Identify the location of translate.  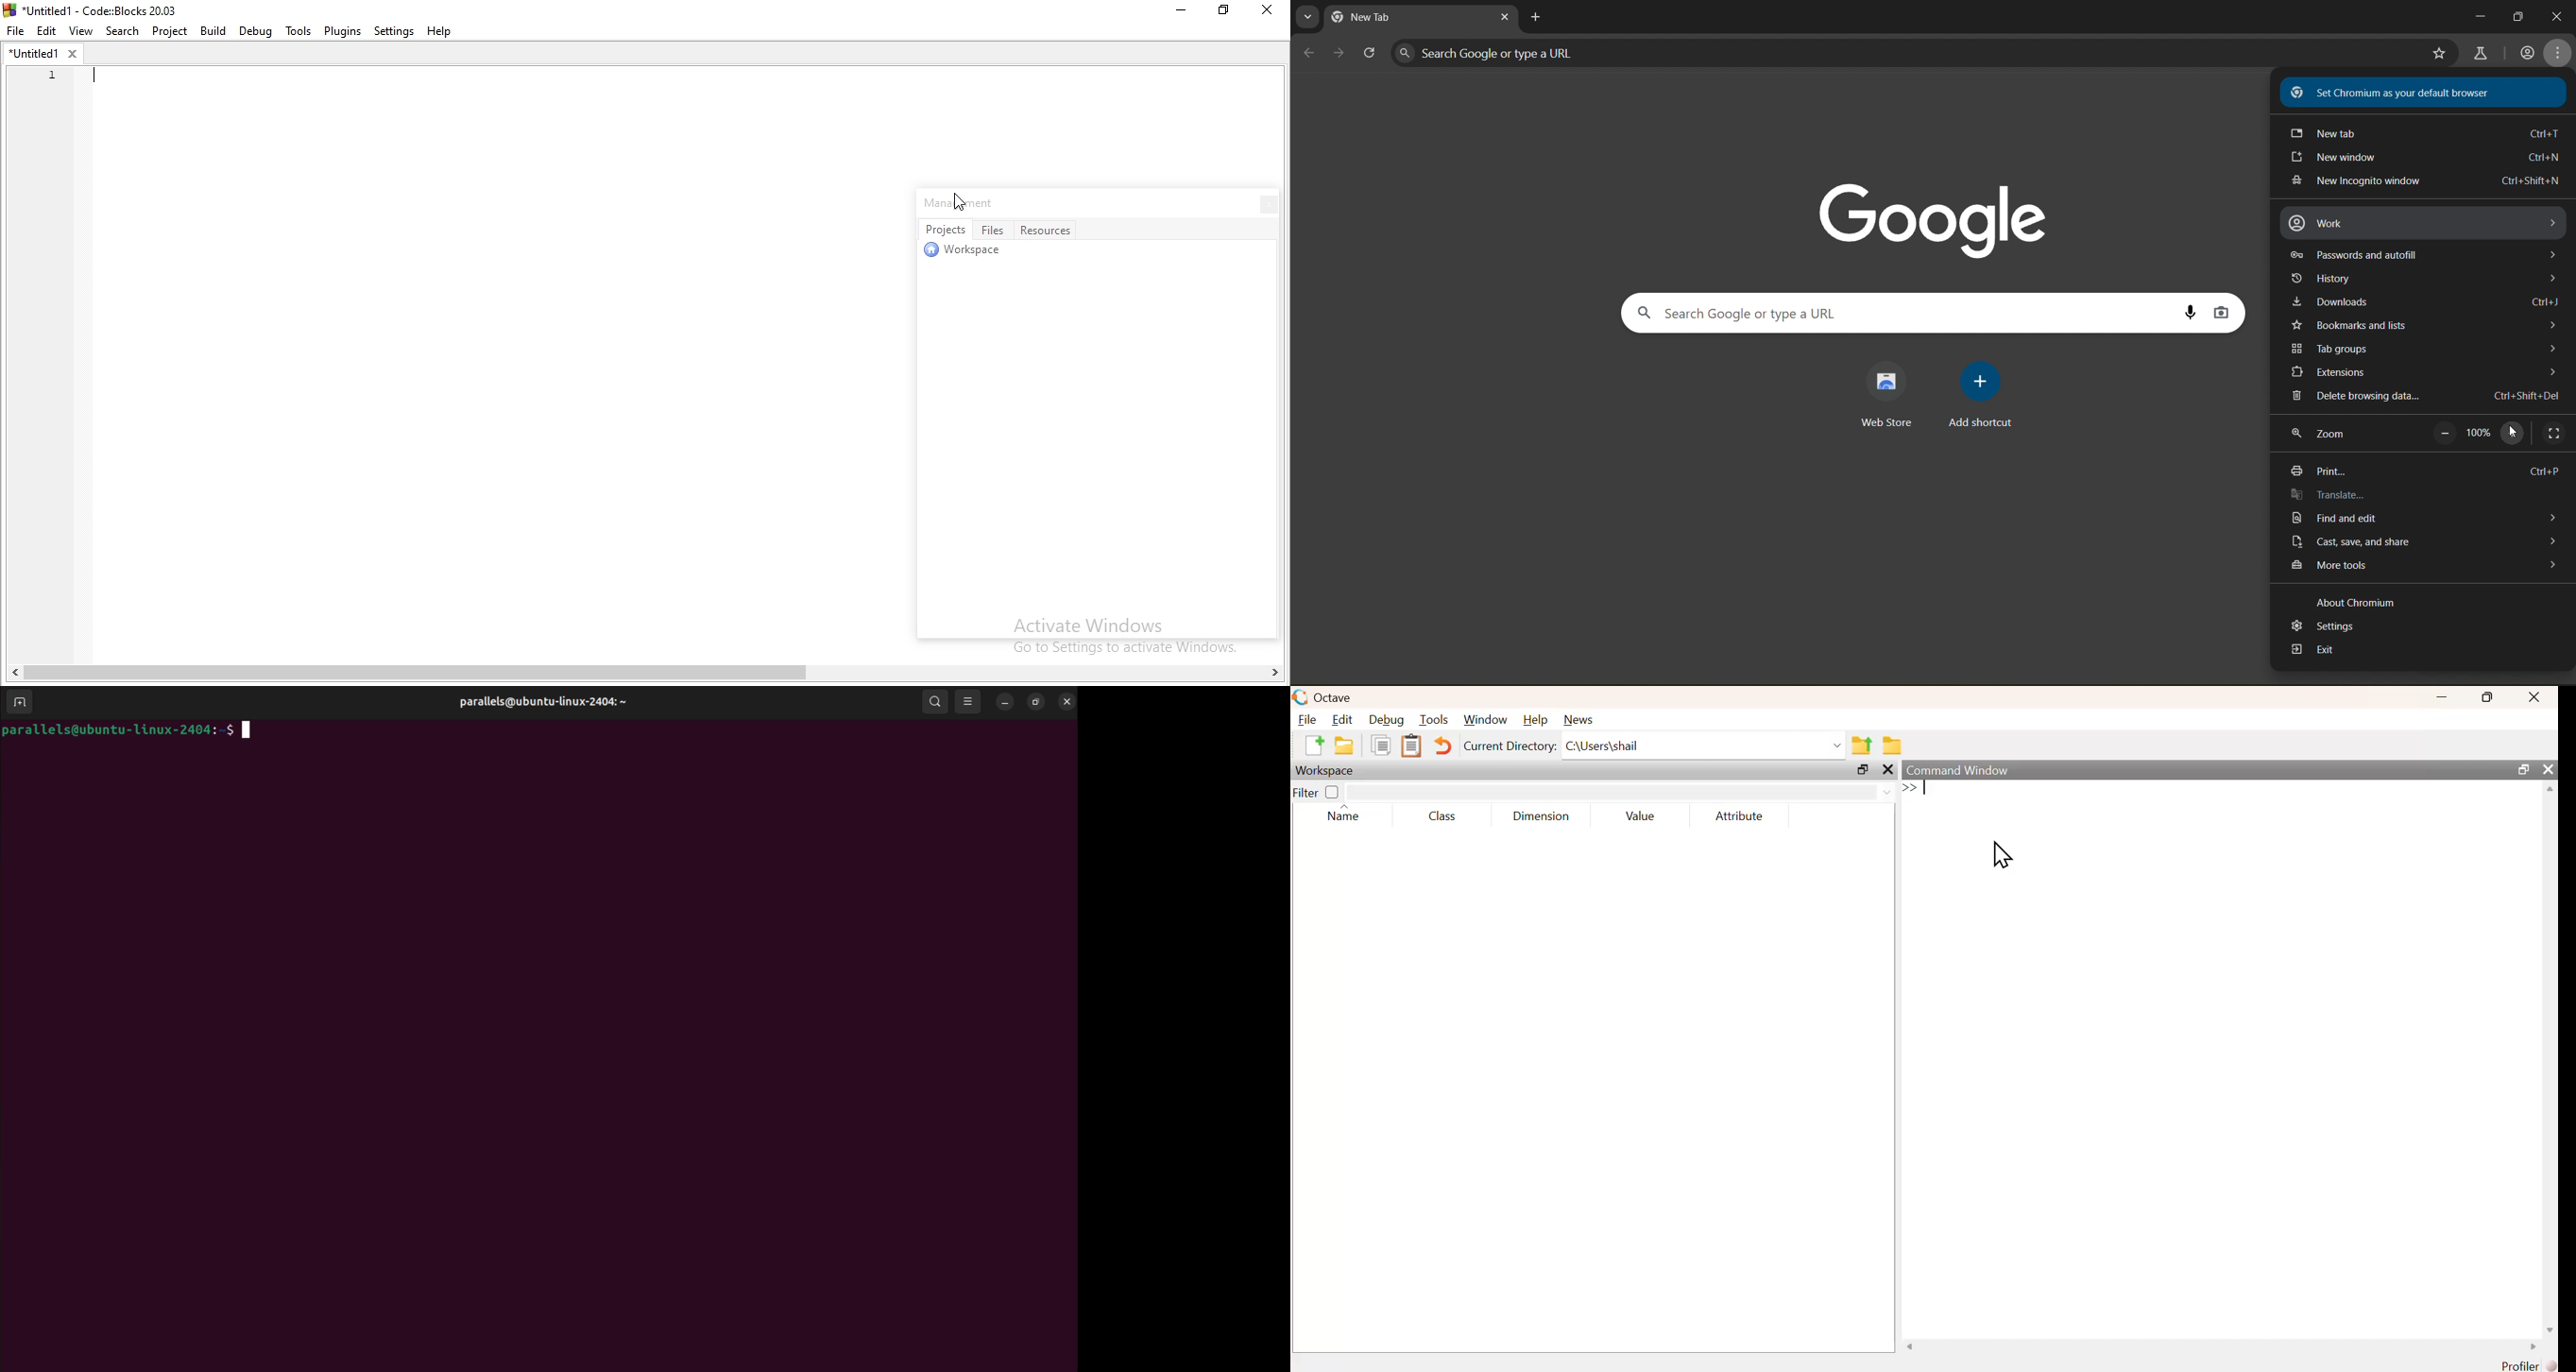
(2332, 495).